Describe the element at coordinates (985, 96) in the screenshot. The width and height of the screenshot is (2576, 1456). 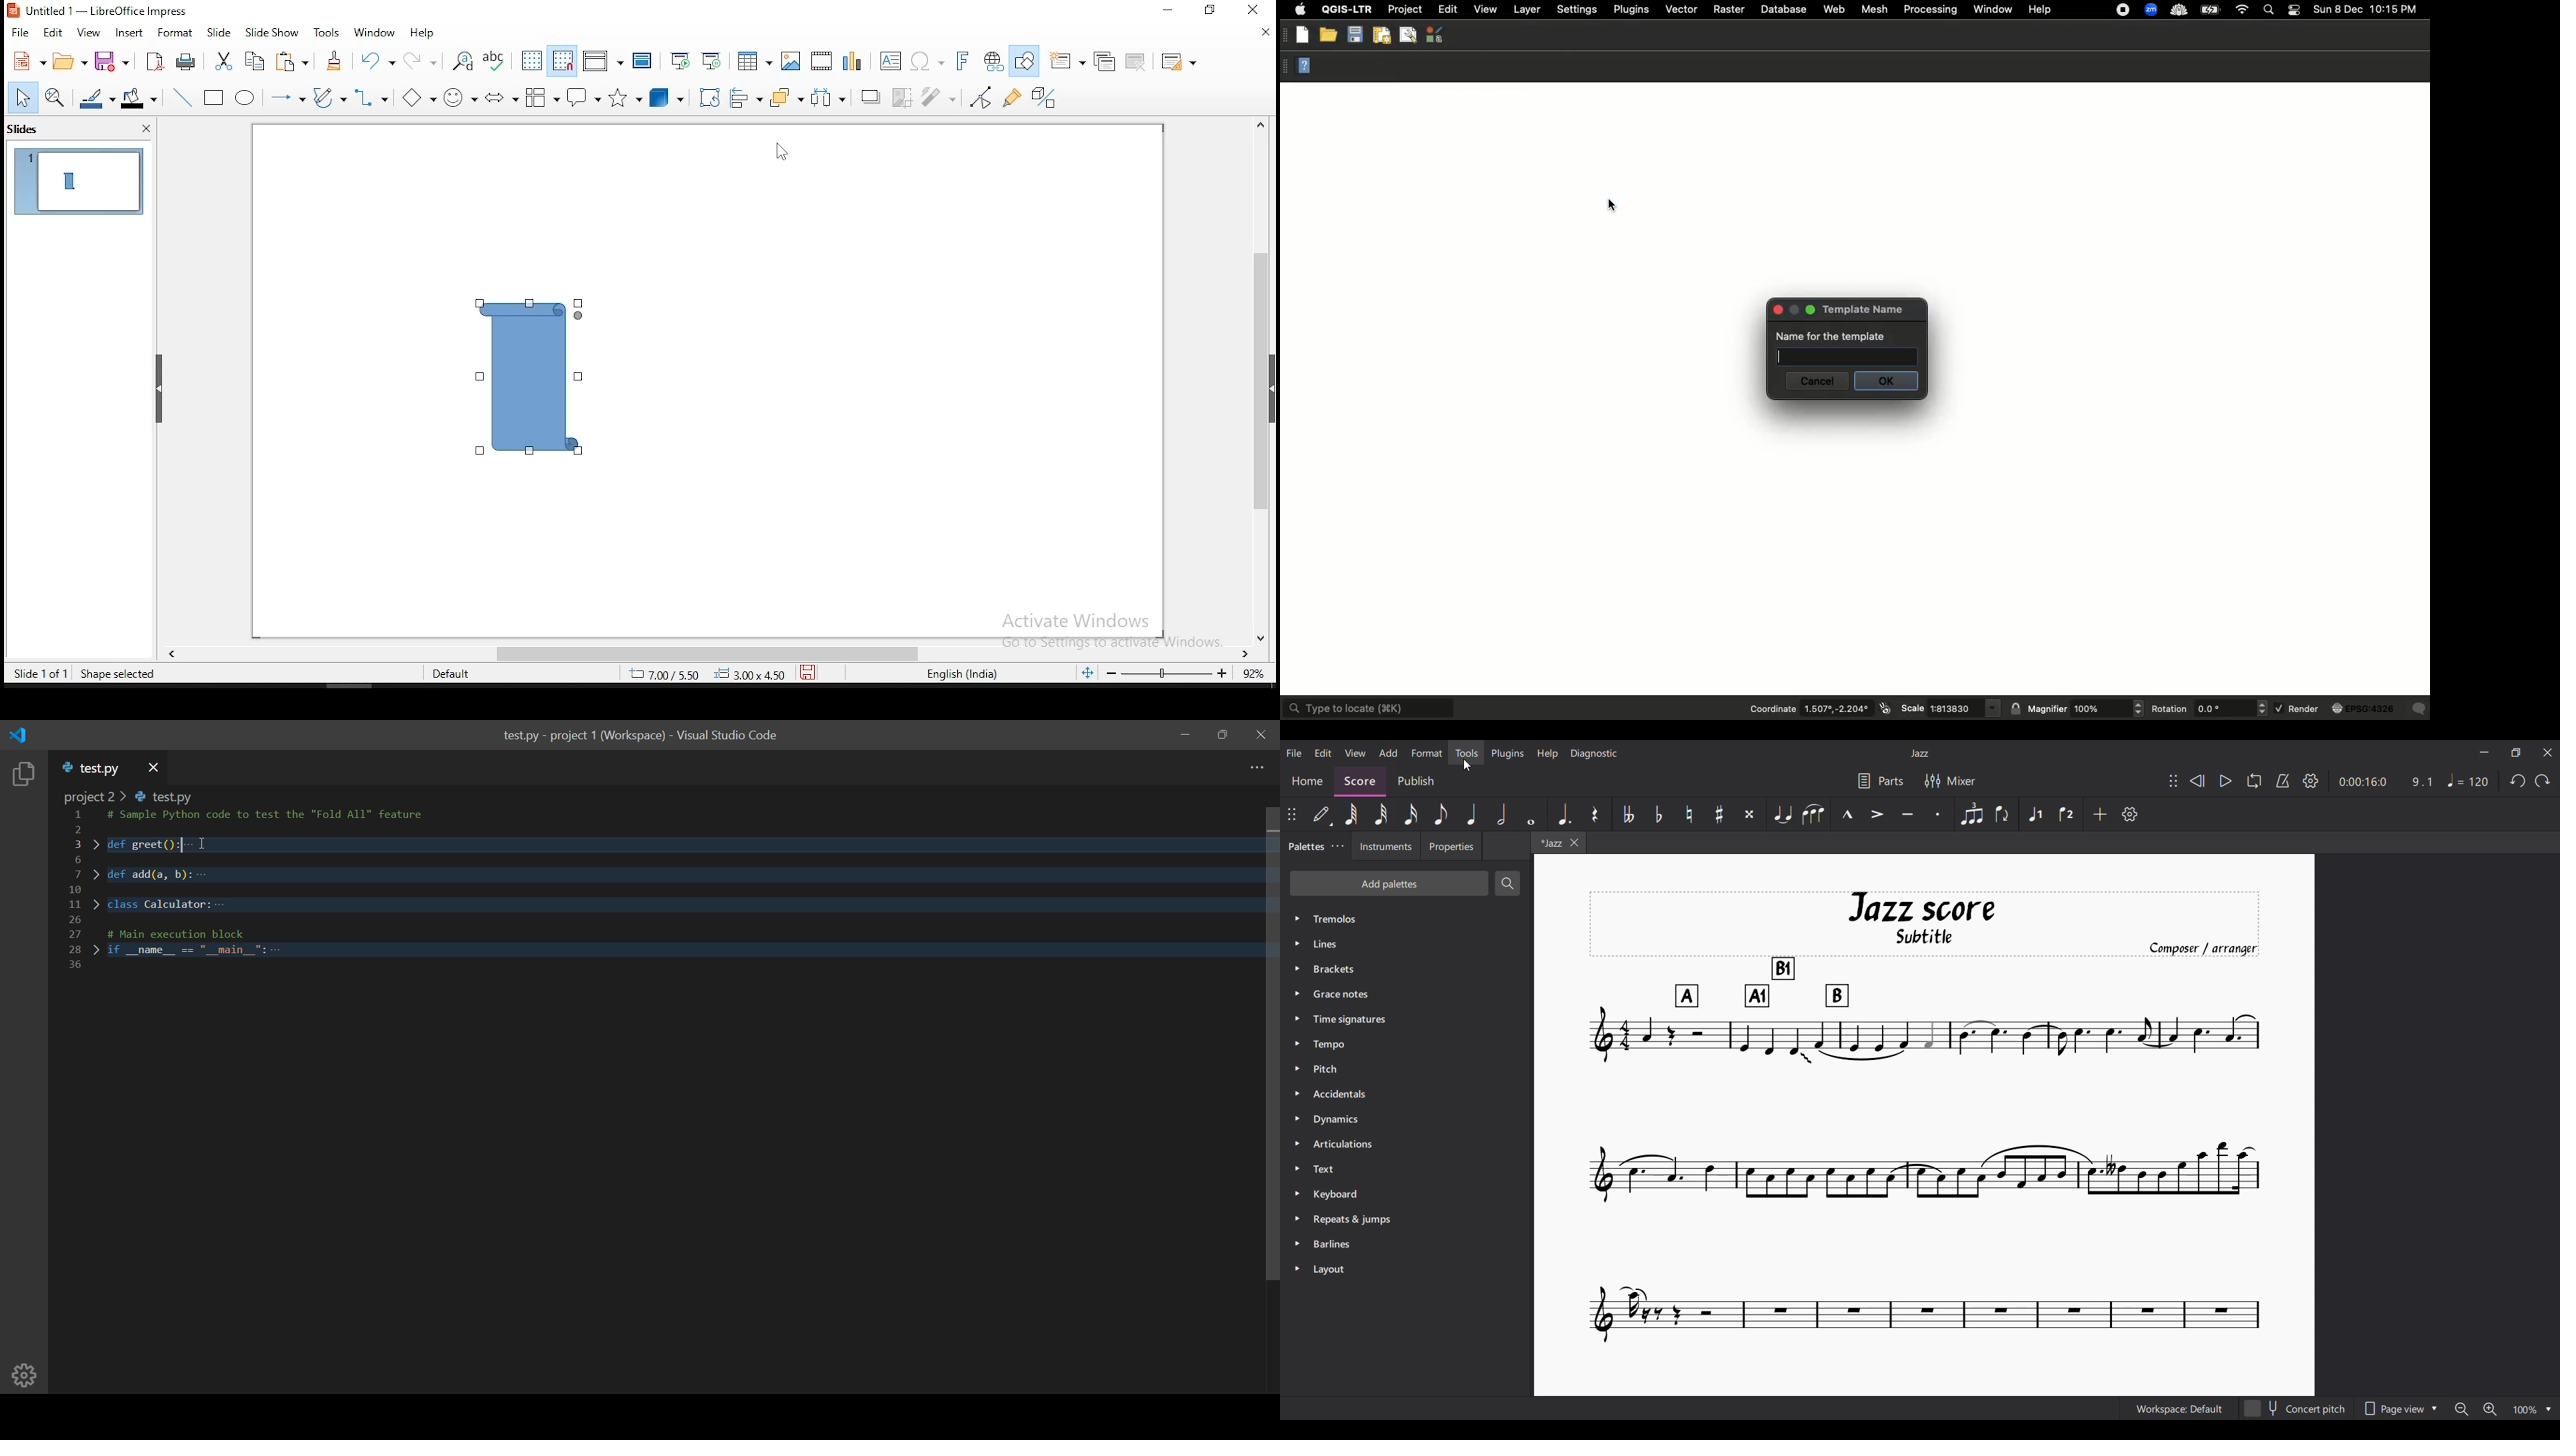
I see `toggle point edit mode` at that location.